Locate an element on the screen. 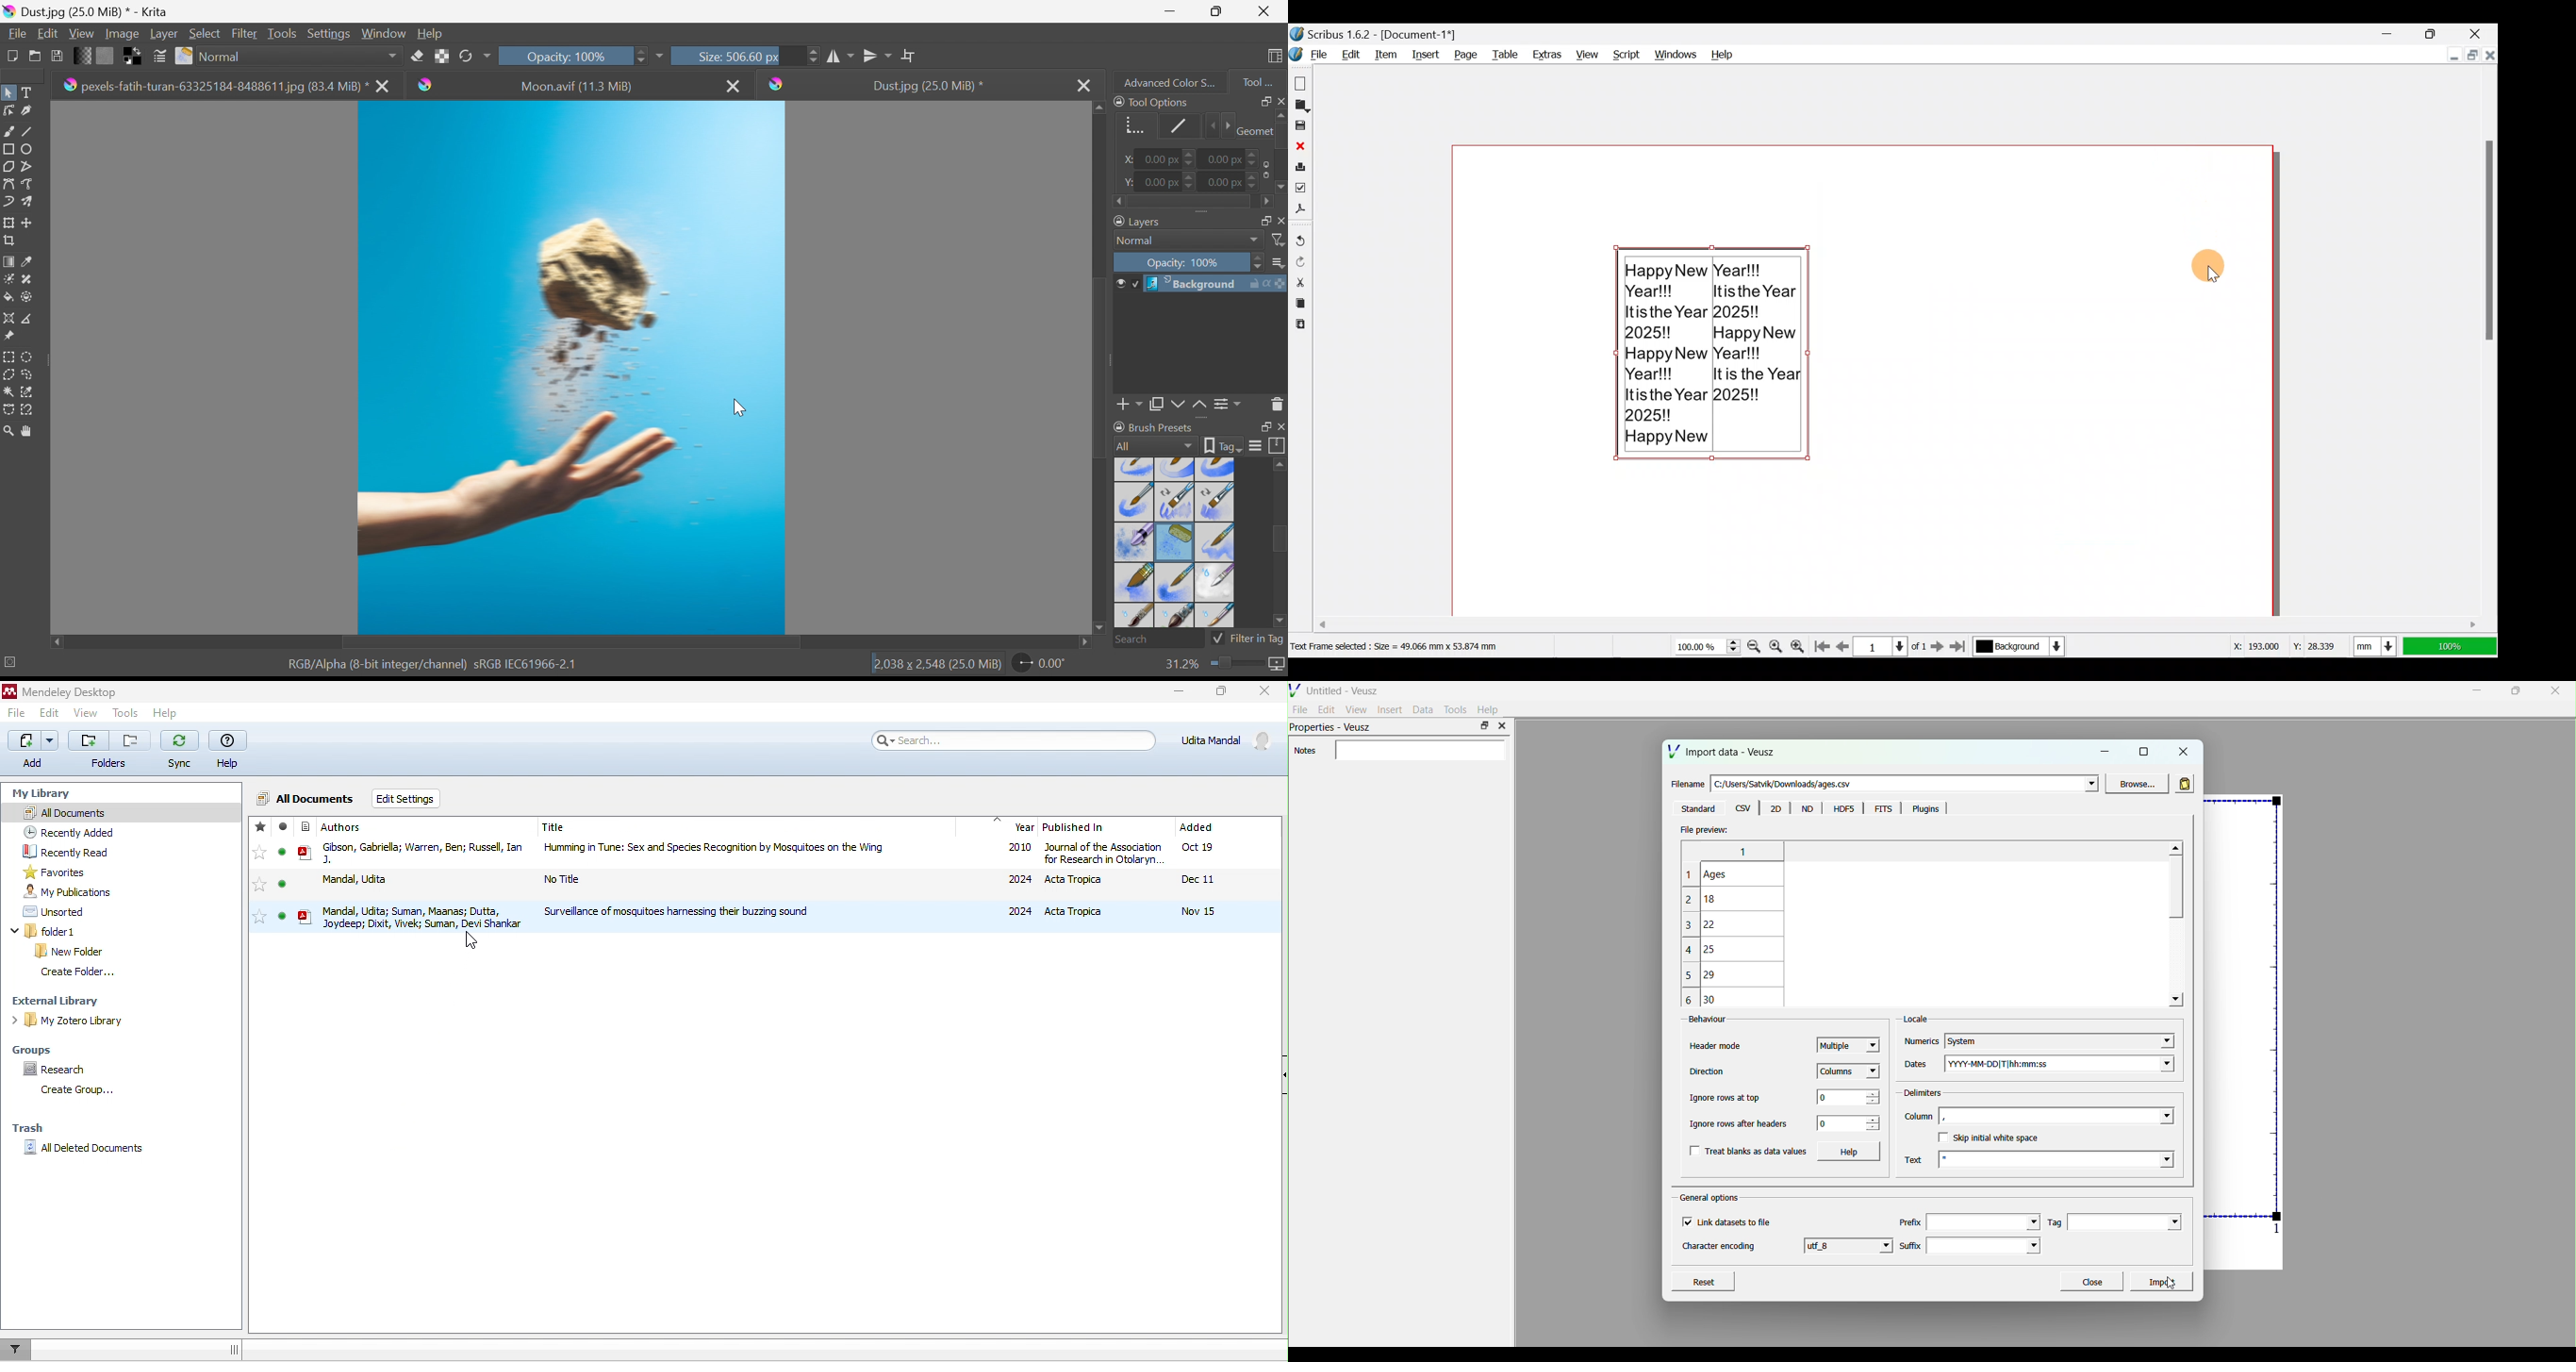 The height and width of the screenshot is (1372, 2576). close is located at coordinates (385, 87).